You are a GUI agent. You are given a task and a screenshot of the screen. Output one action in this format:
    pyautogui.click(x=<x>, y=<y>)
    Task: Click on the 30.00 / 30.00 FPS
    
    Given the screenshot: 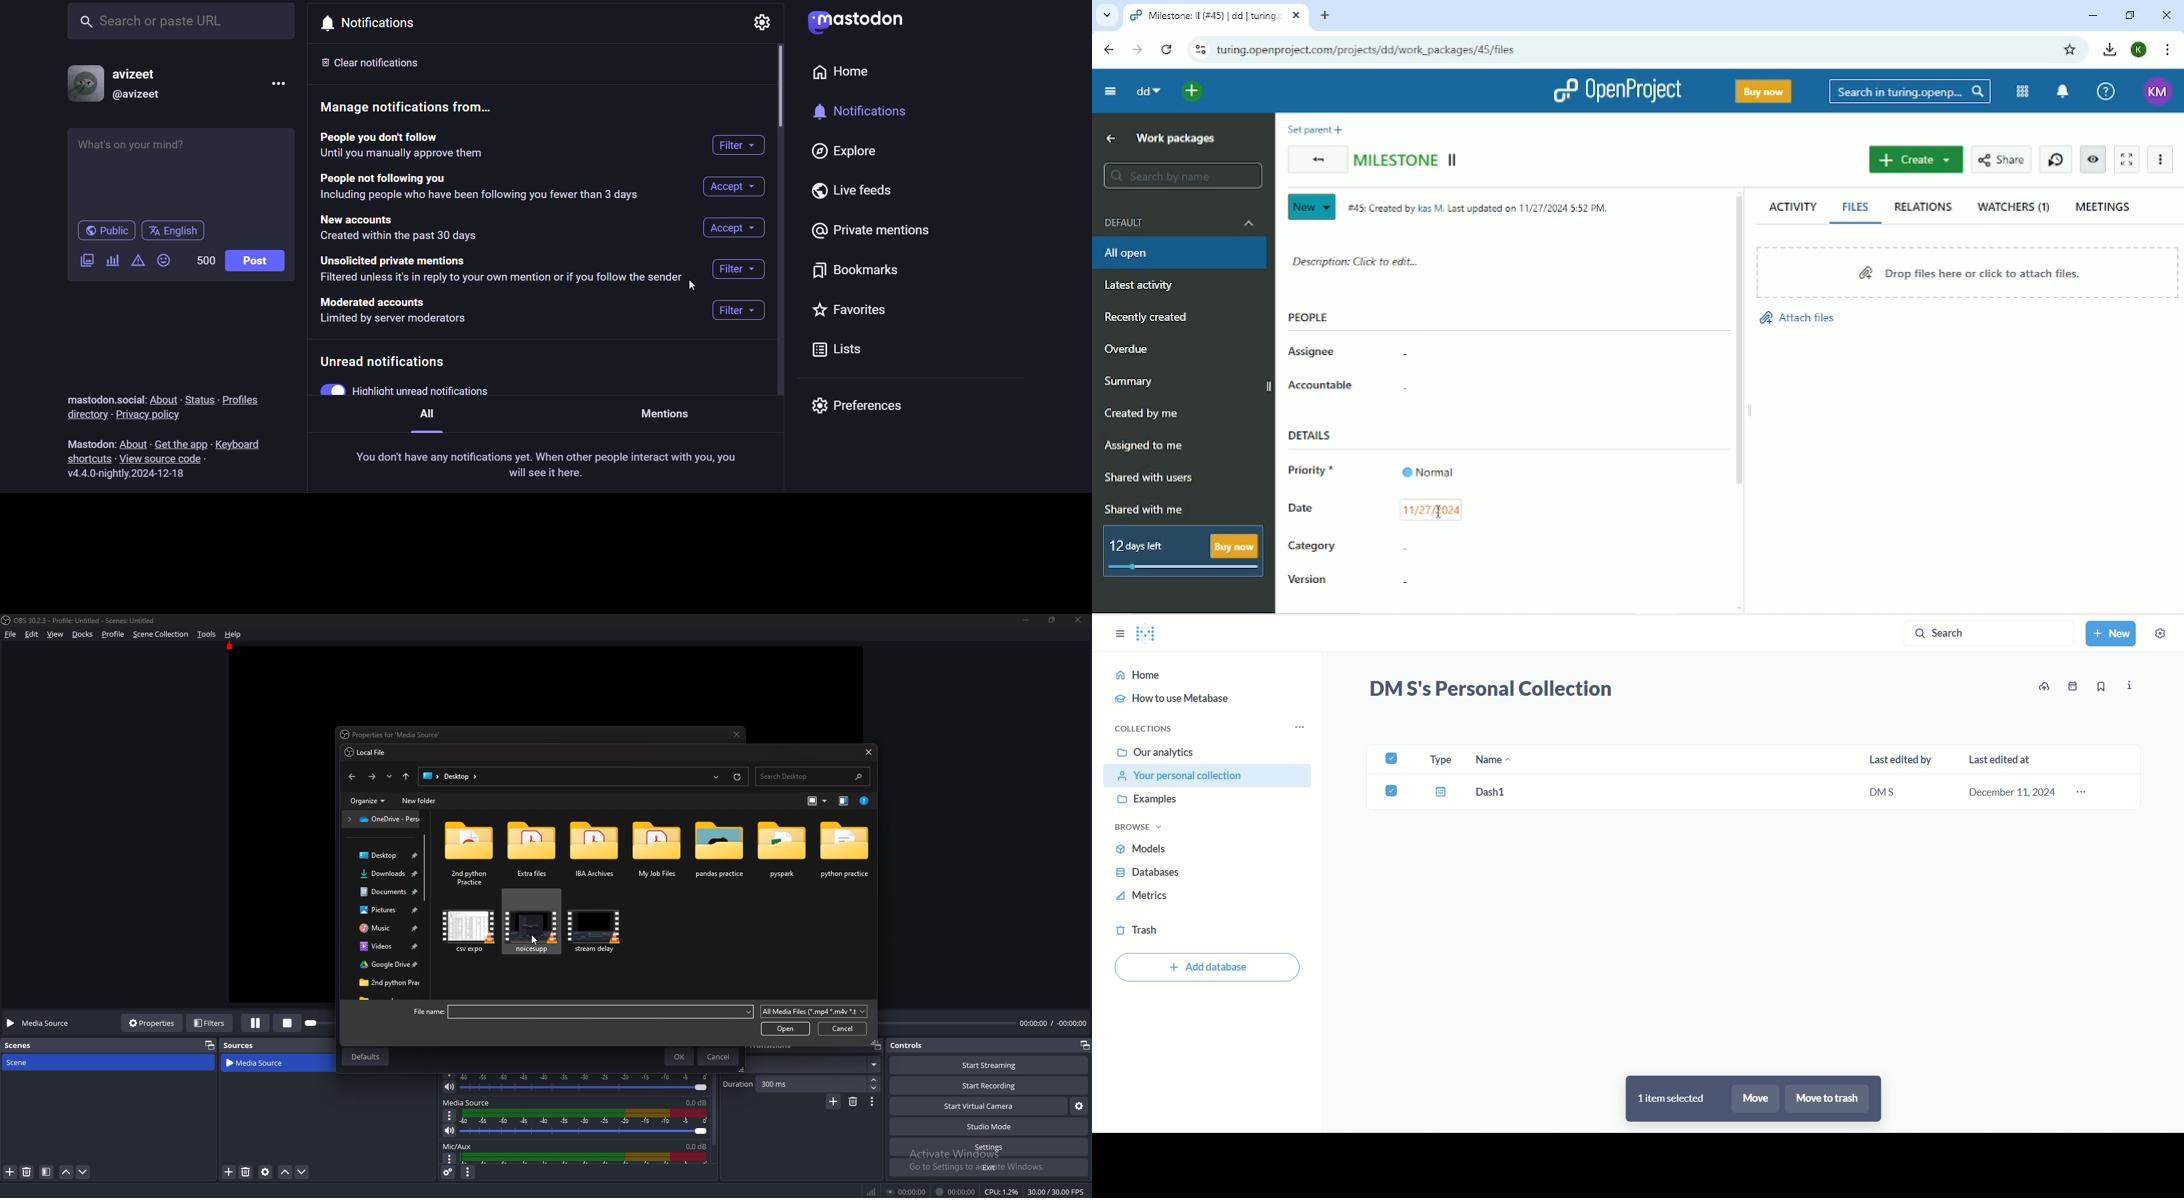 What is the action you would take?
    pyautogui.click(x=1056, y=1192)
    